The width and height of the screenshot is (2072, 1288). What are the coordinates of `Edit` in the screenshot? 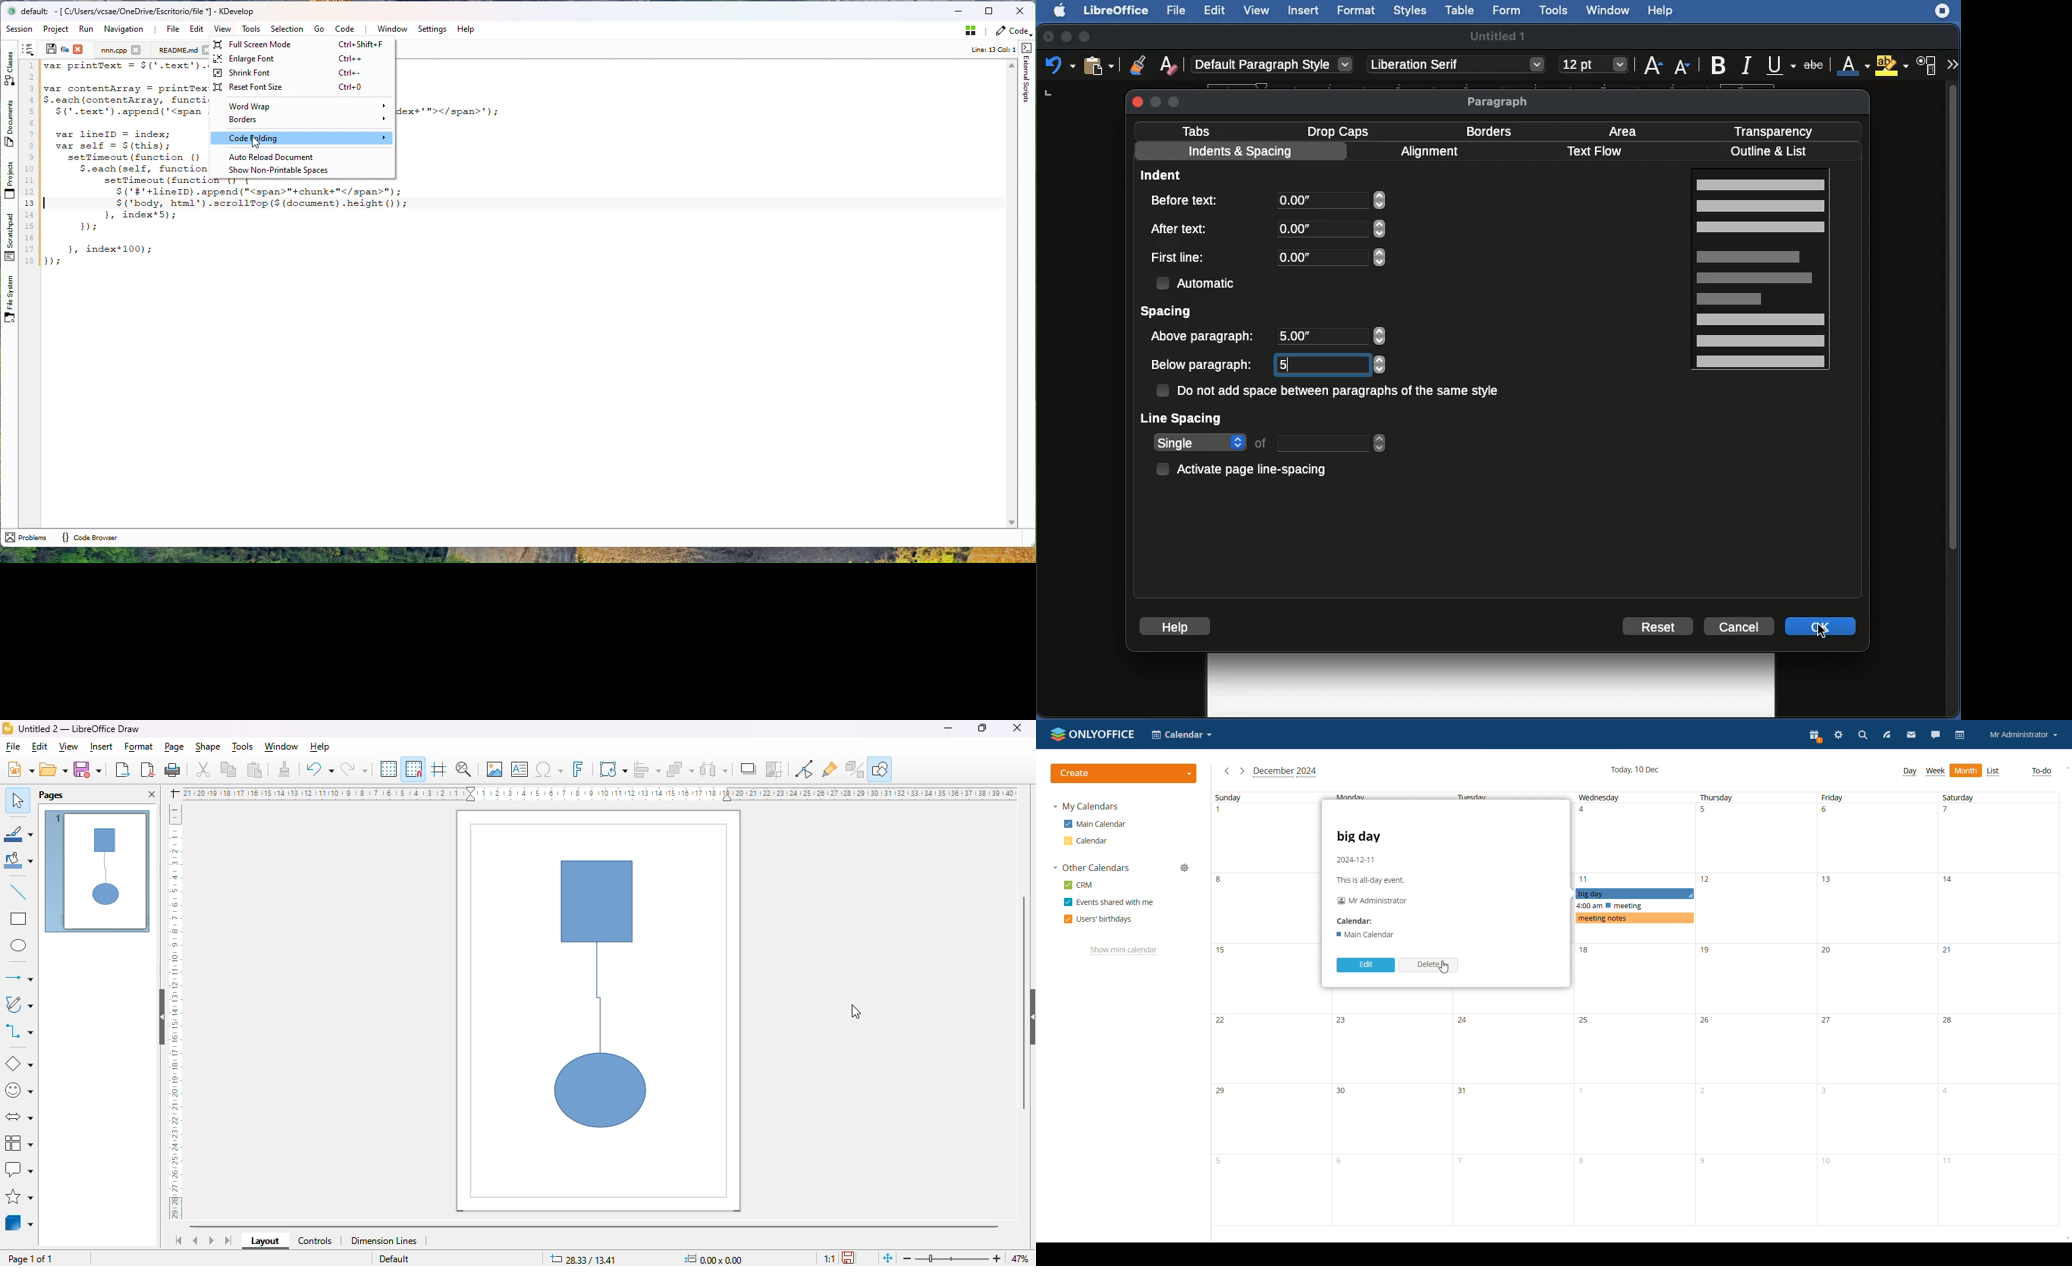 It's located at (1216, 10).